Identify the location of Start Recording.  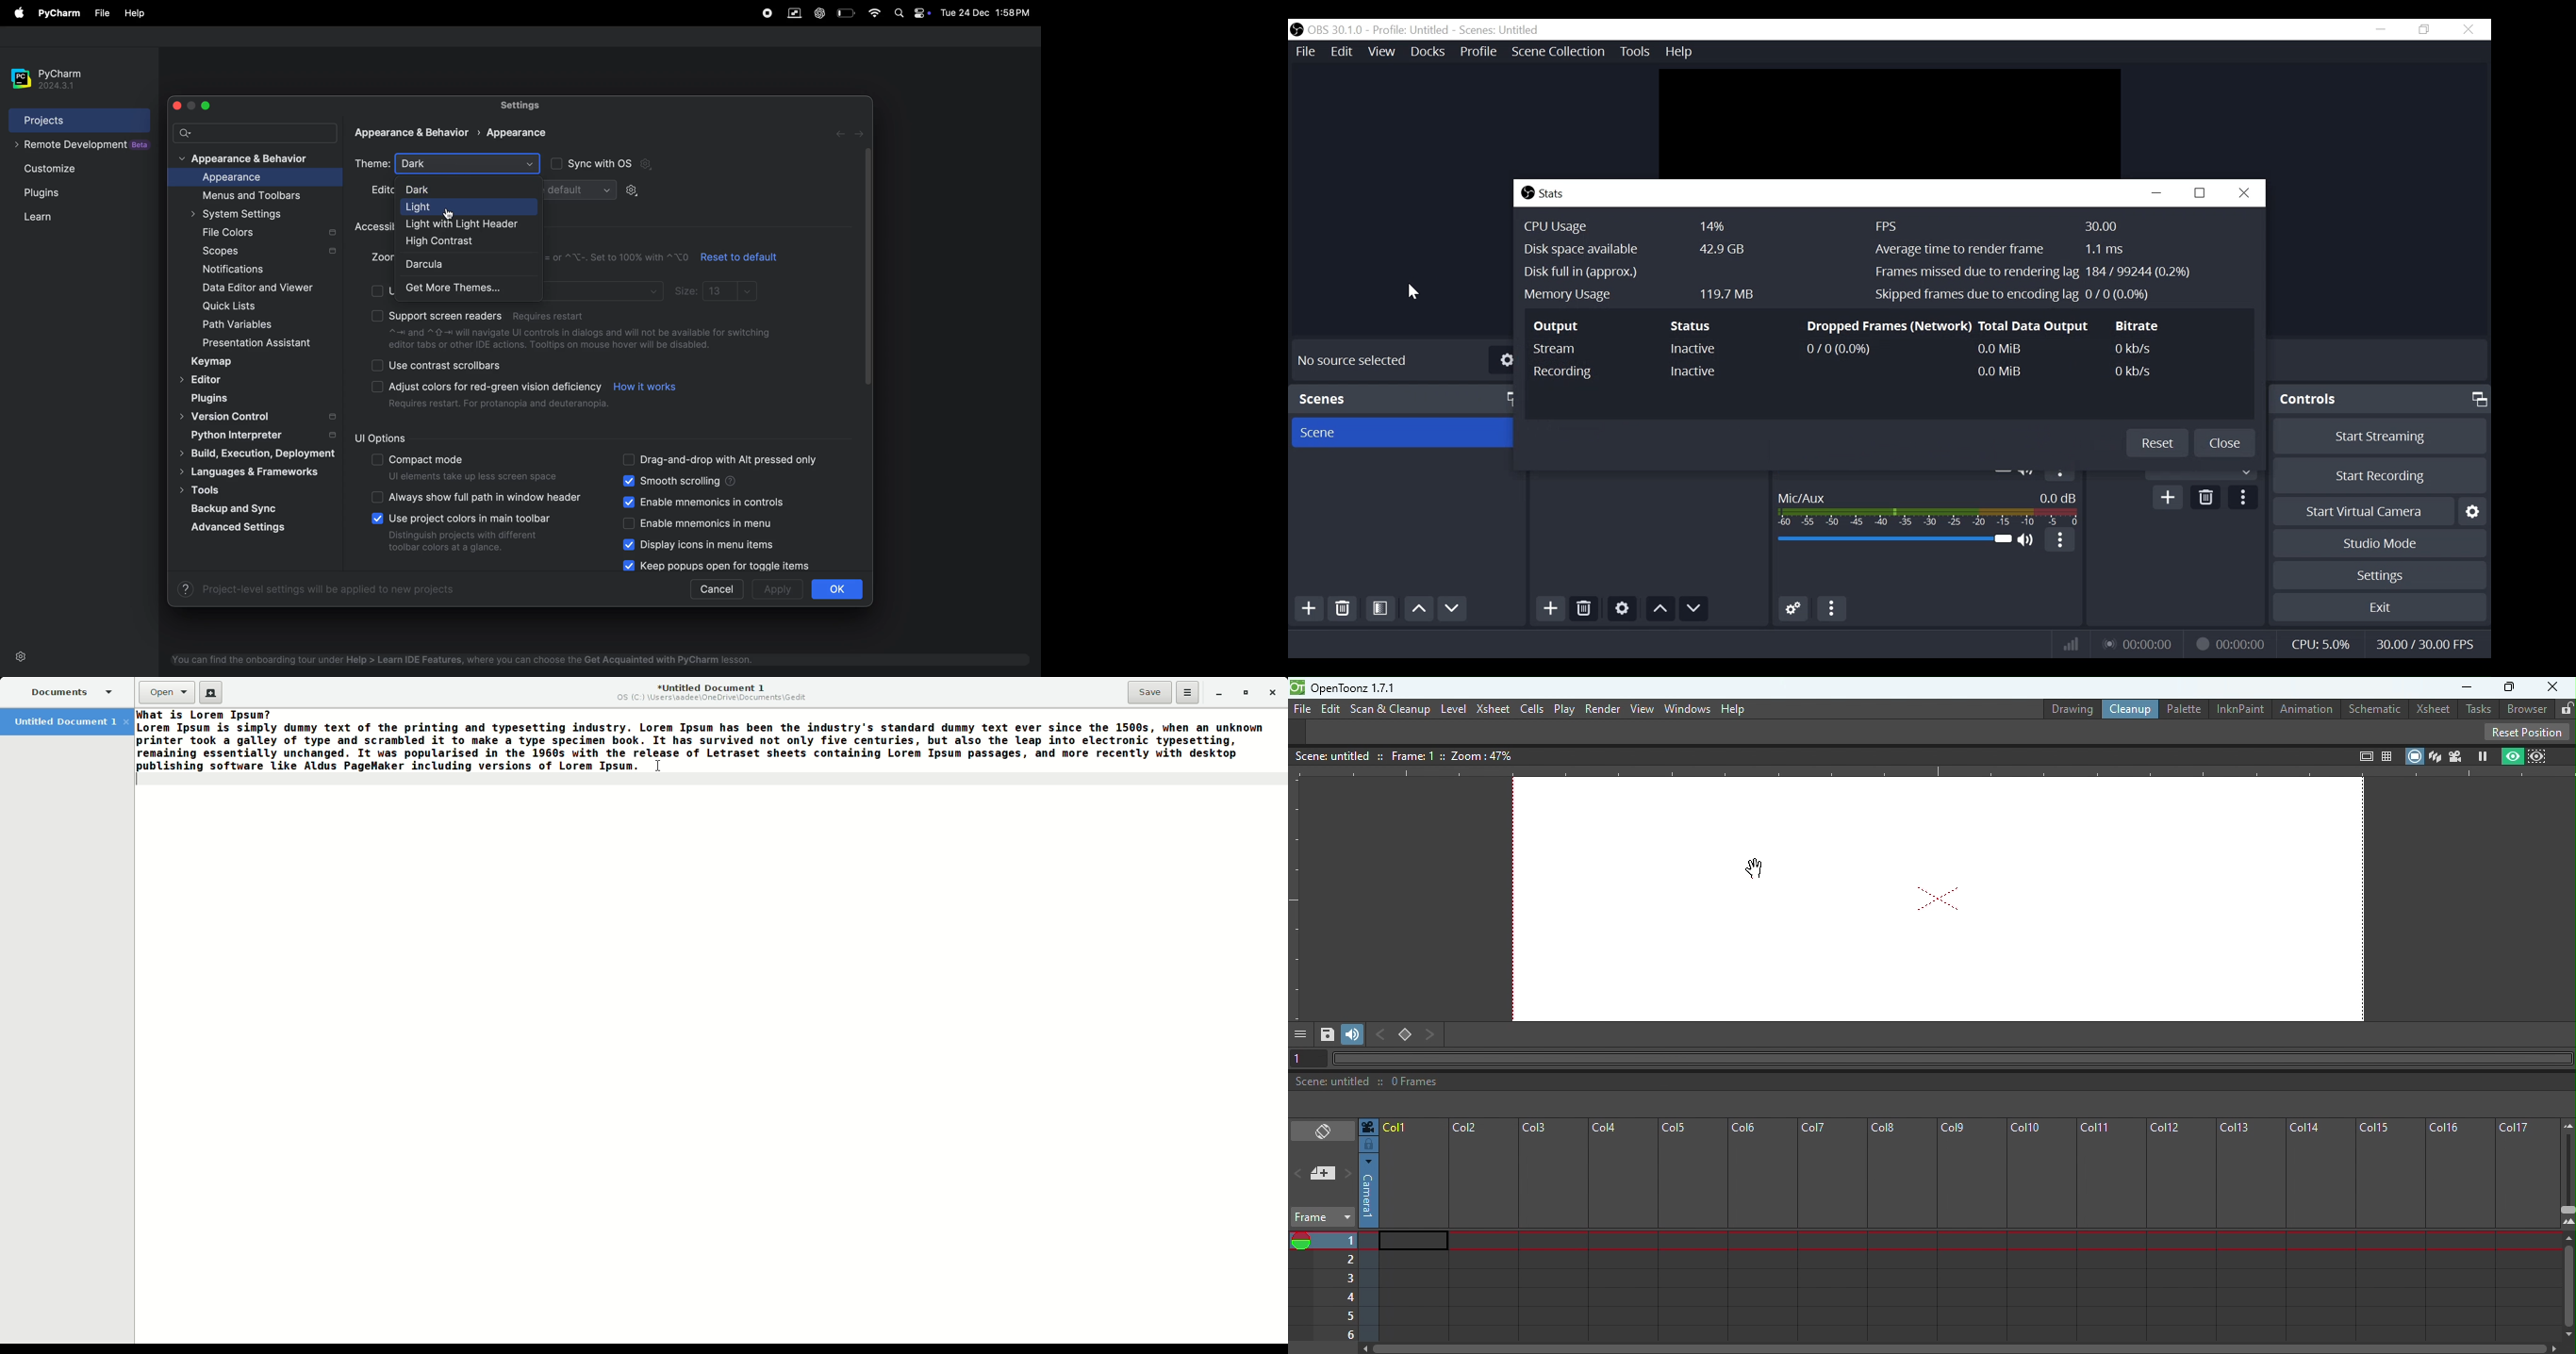
(2378, 476).